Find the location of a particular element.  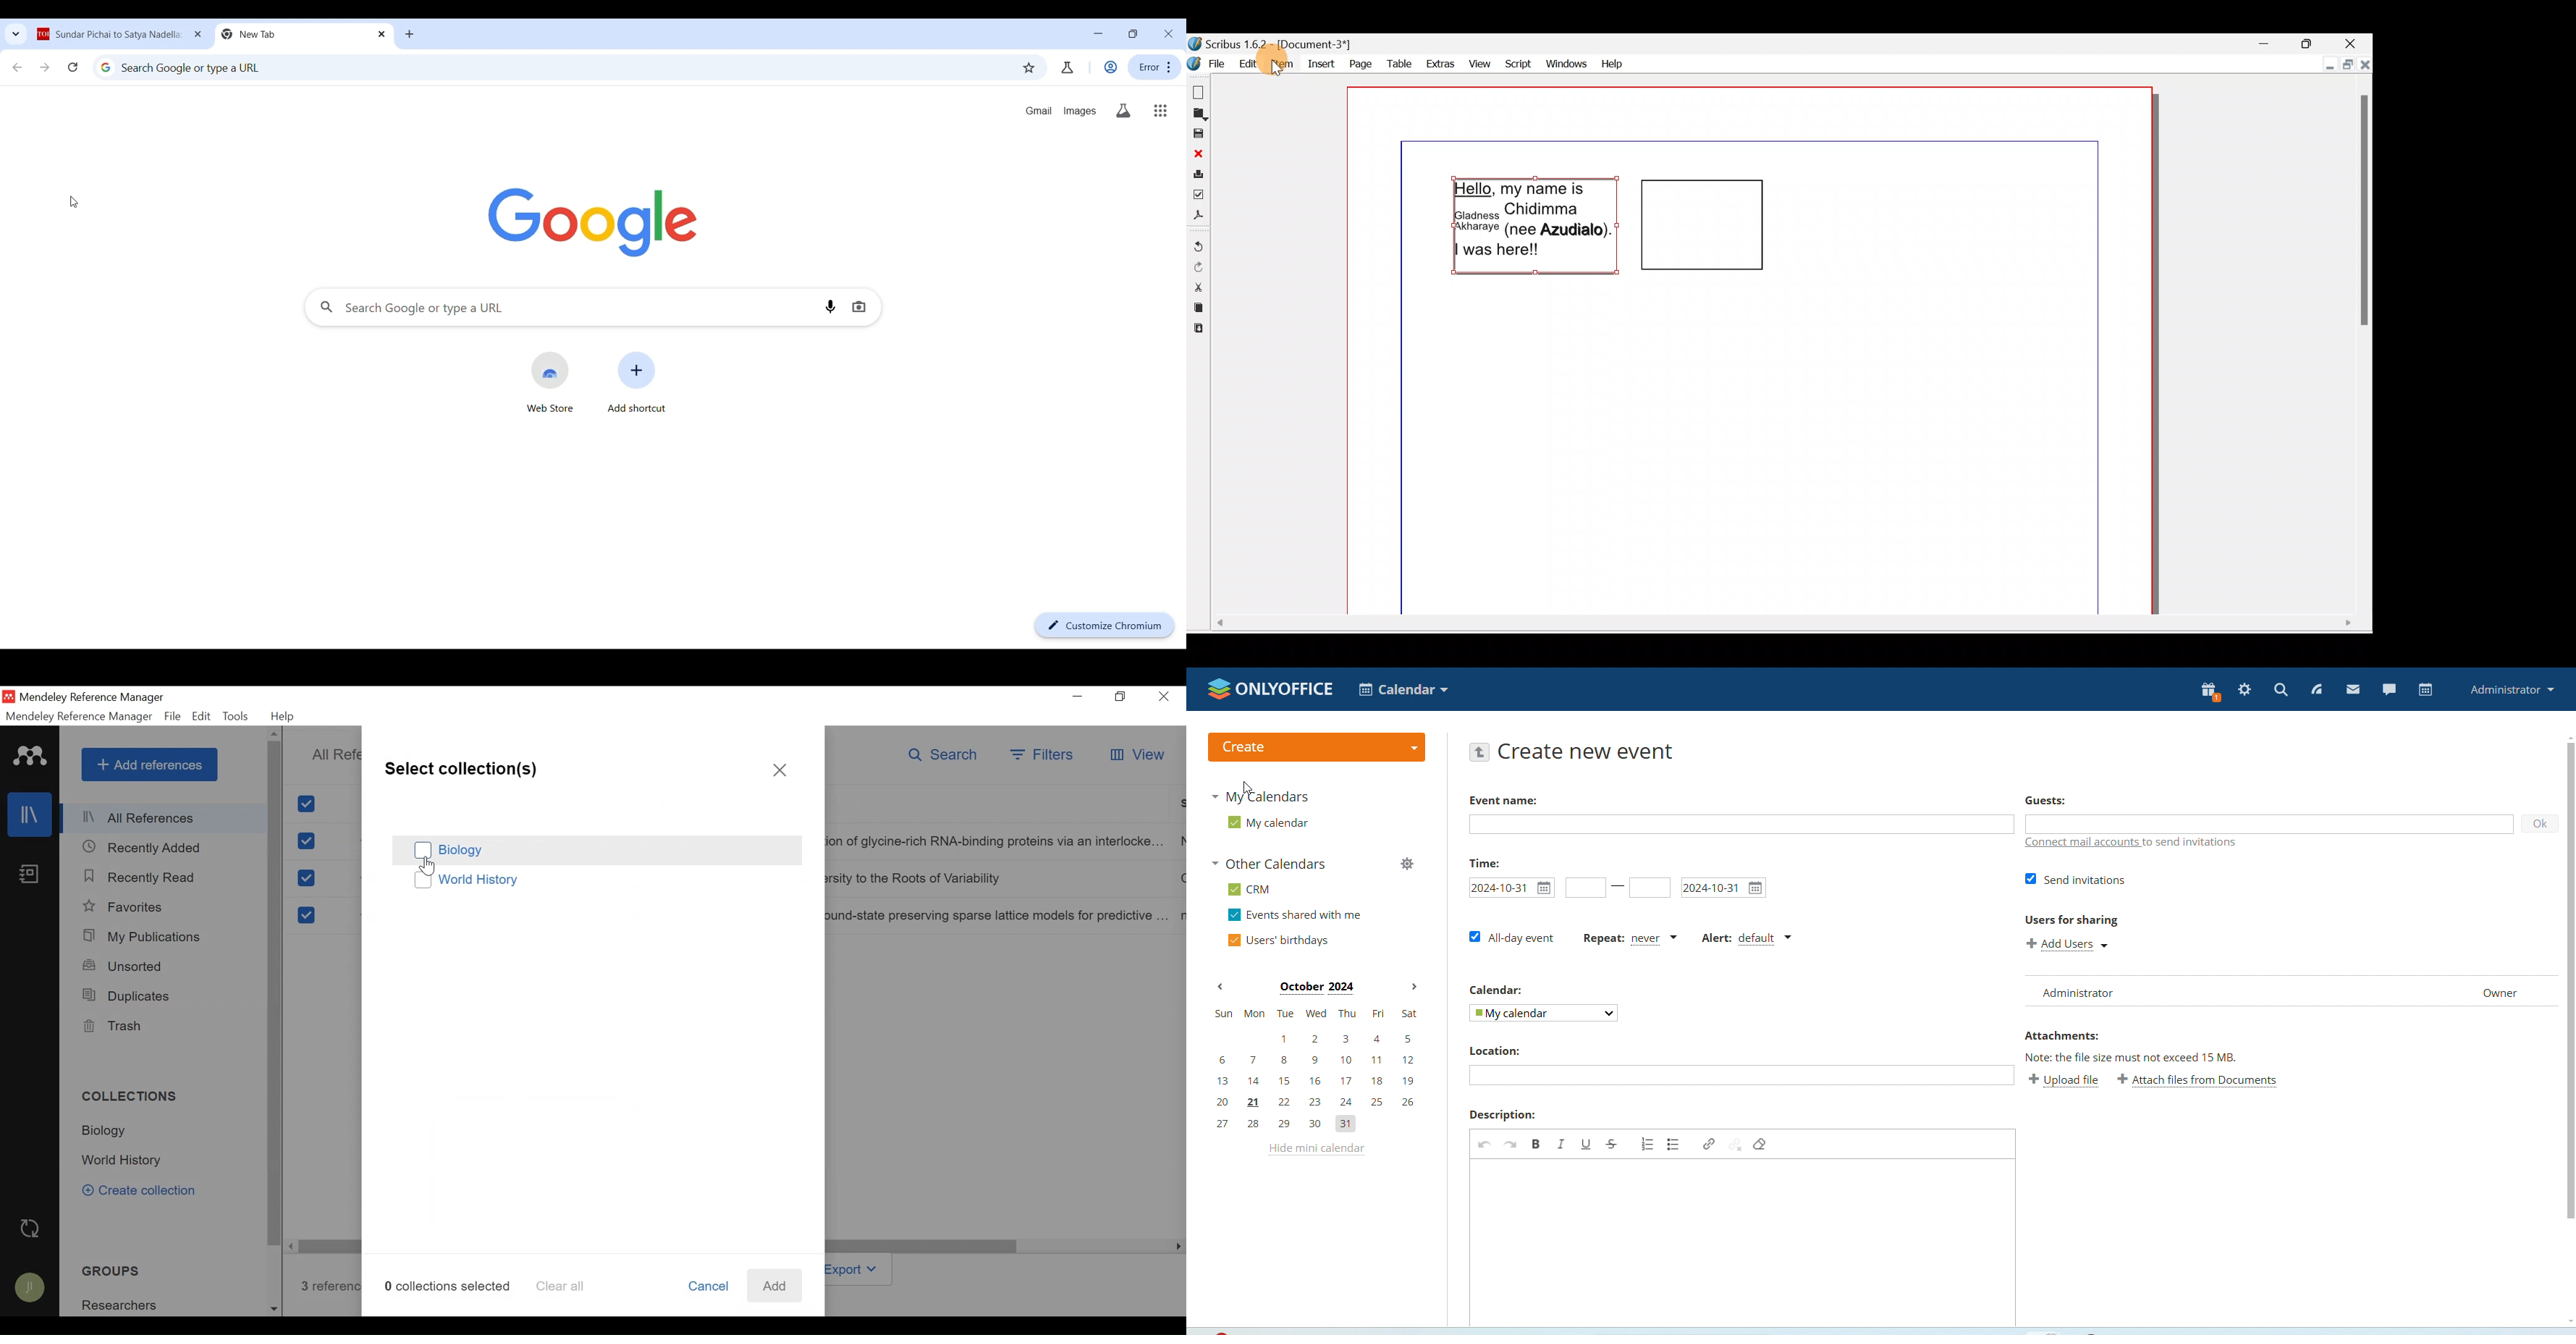

edit description is located at coordinates (1741, 1242).